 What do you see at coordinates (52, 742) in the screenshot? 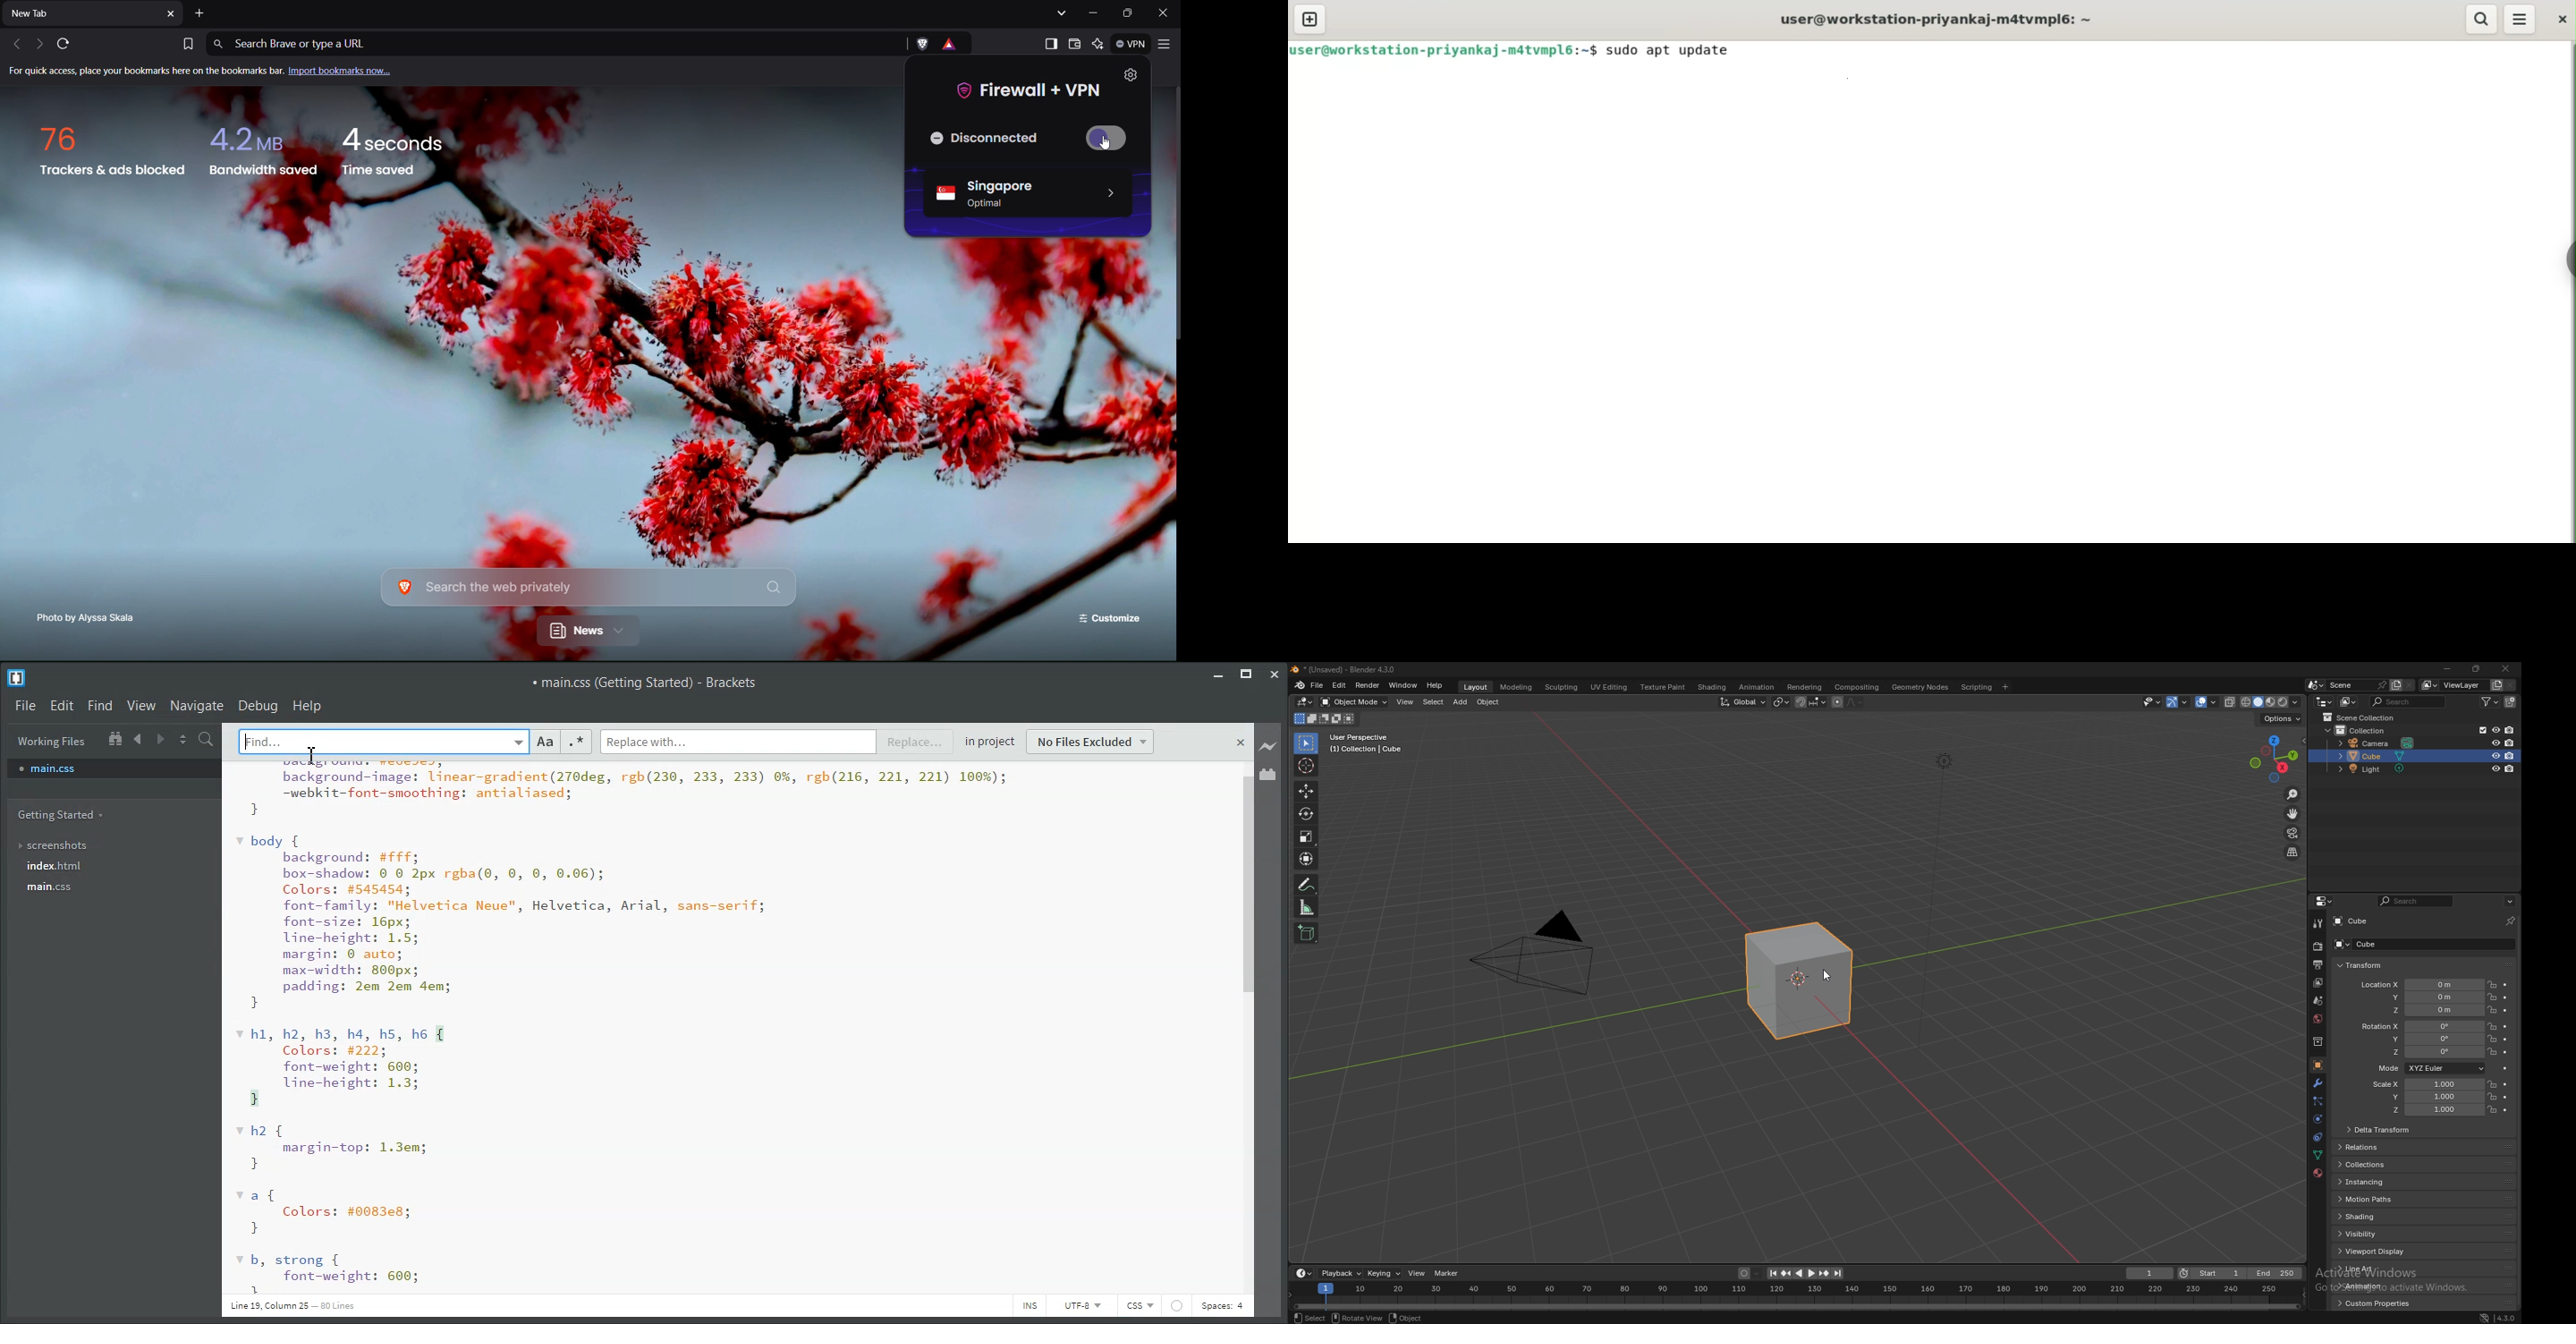
I see `Working Files` at bounding box center [52, 742].